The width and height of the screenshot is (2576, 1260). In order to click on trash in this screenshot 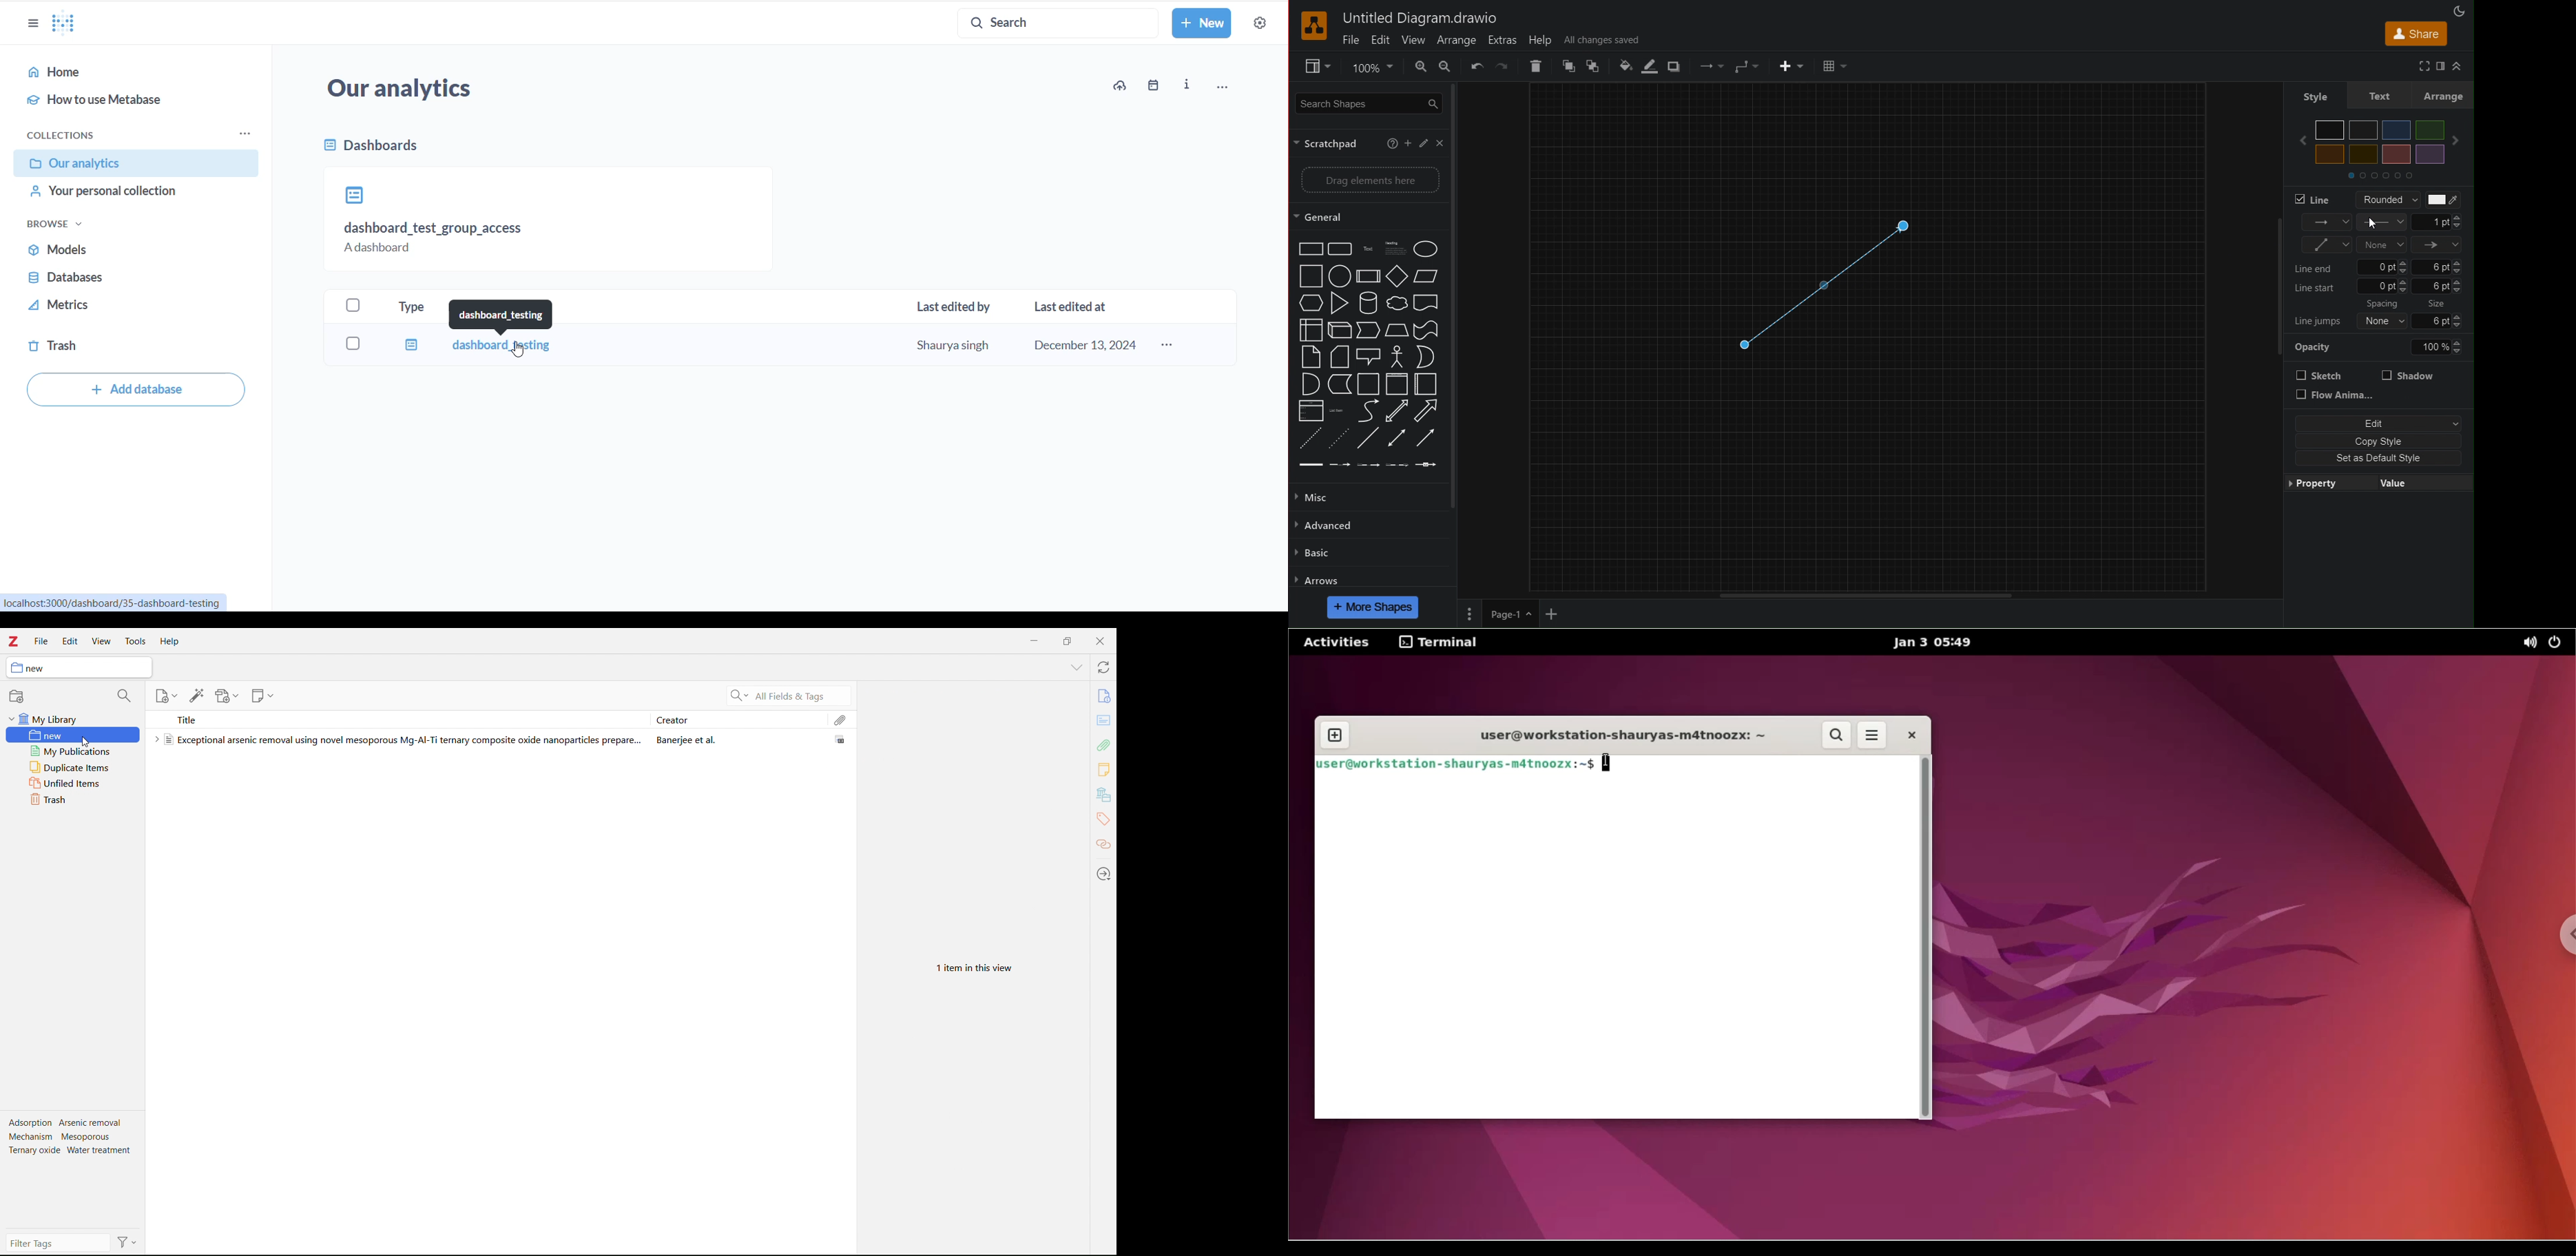, I will do `click(70, 800)`.